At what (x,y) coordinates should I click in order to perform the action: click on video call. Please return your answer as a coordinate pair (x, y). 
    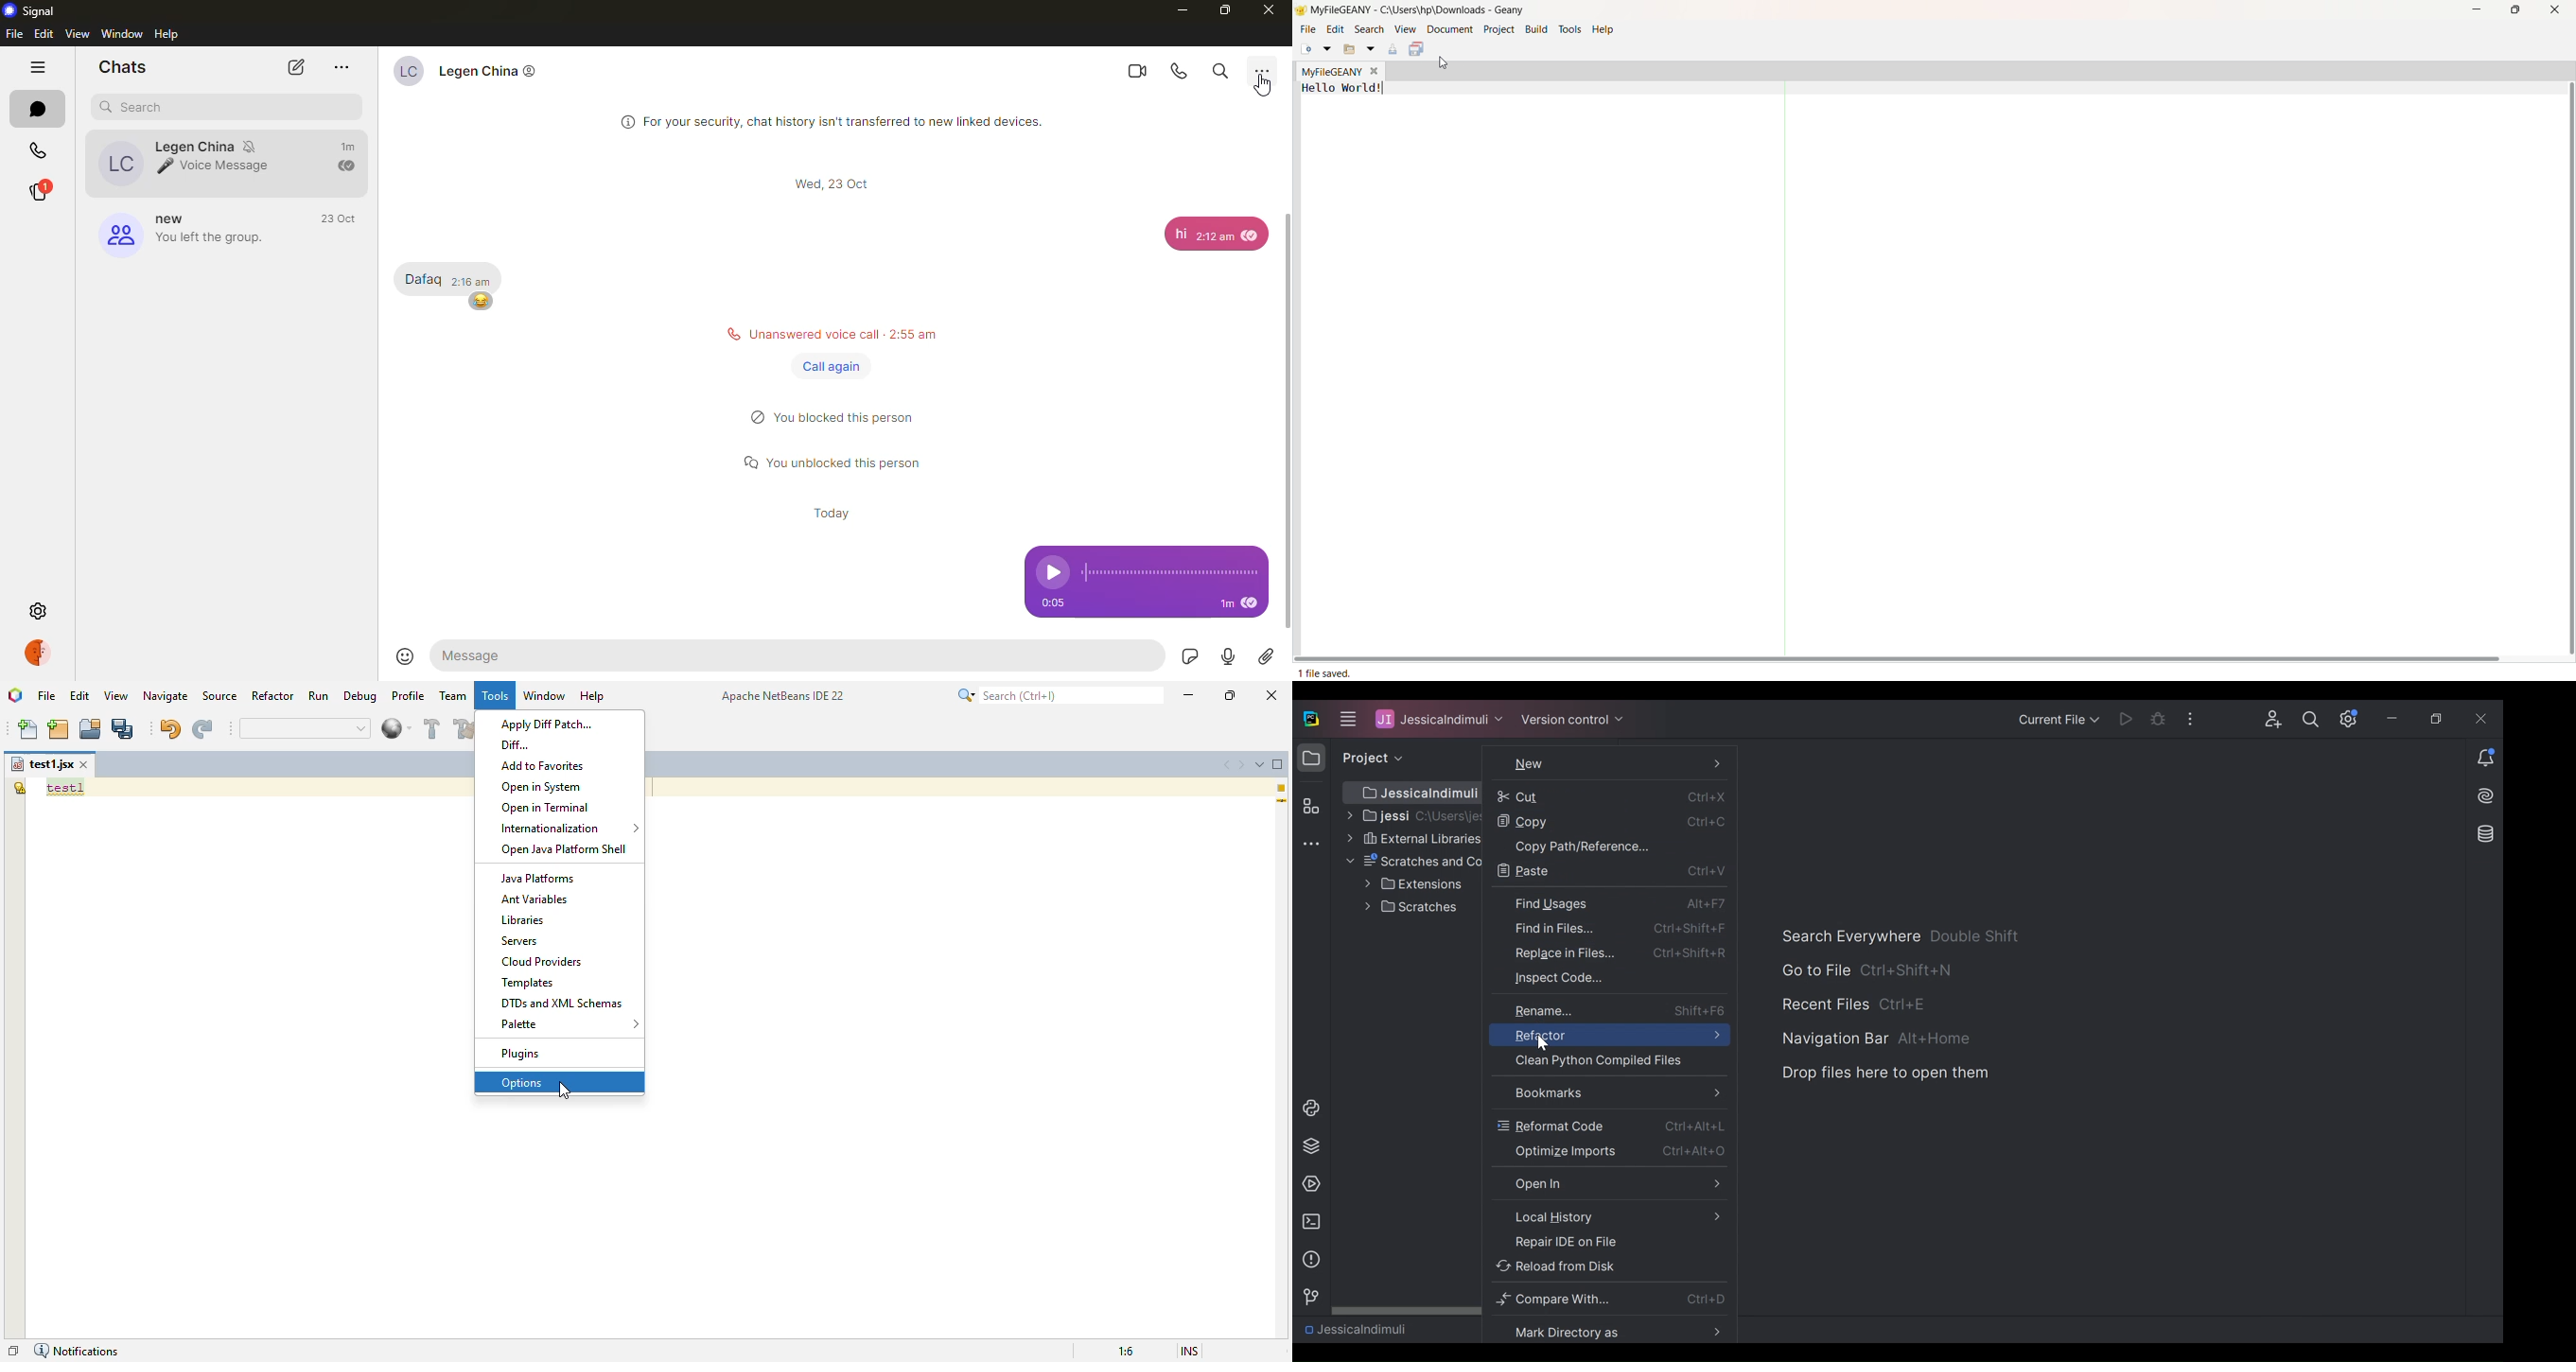
    Looking at the image, I should click on (1136, 70).